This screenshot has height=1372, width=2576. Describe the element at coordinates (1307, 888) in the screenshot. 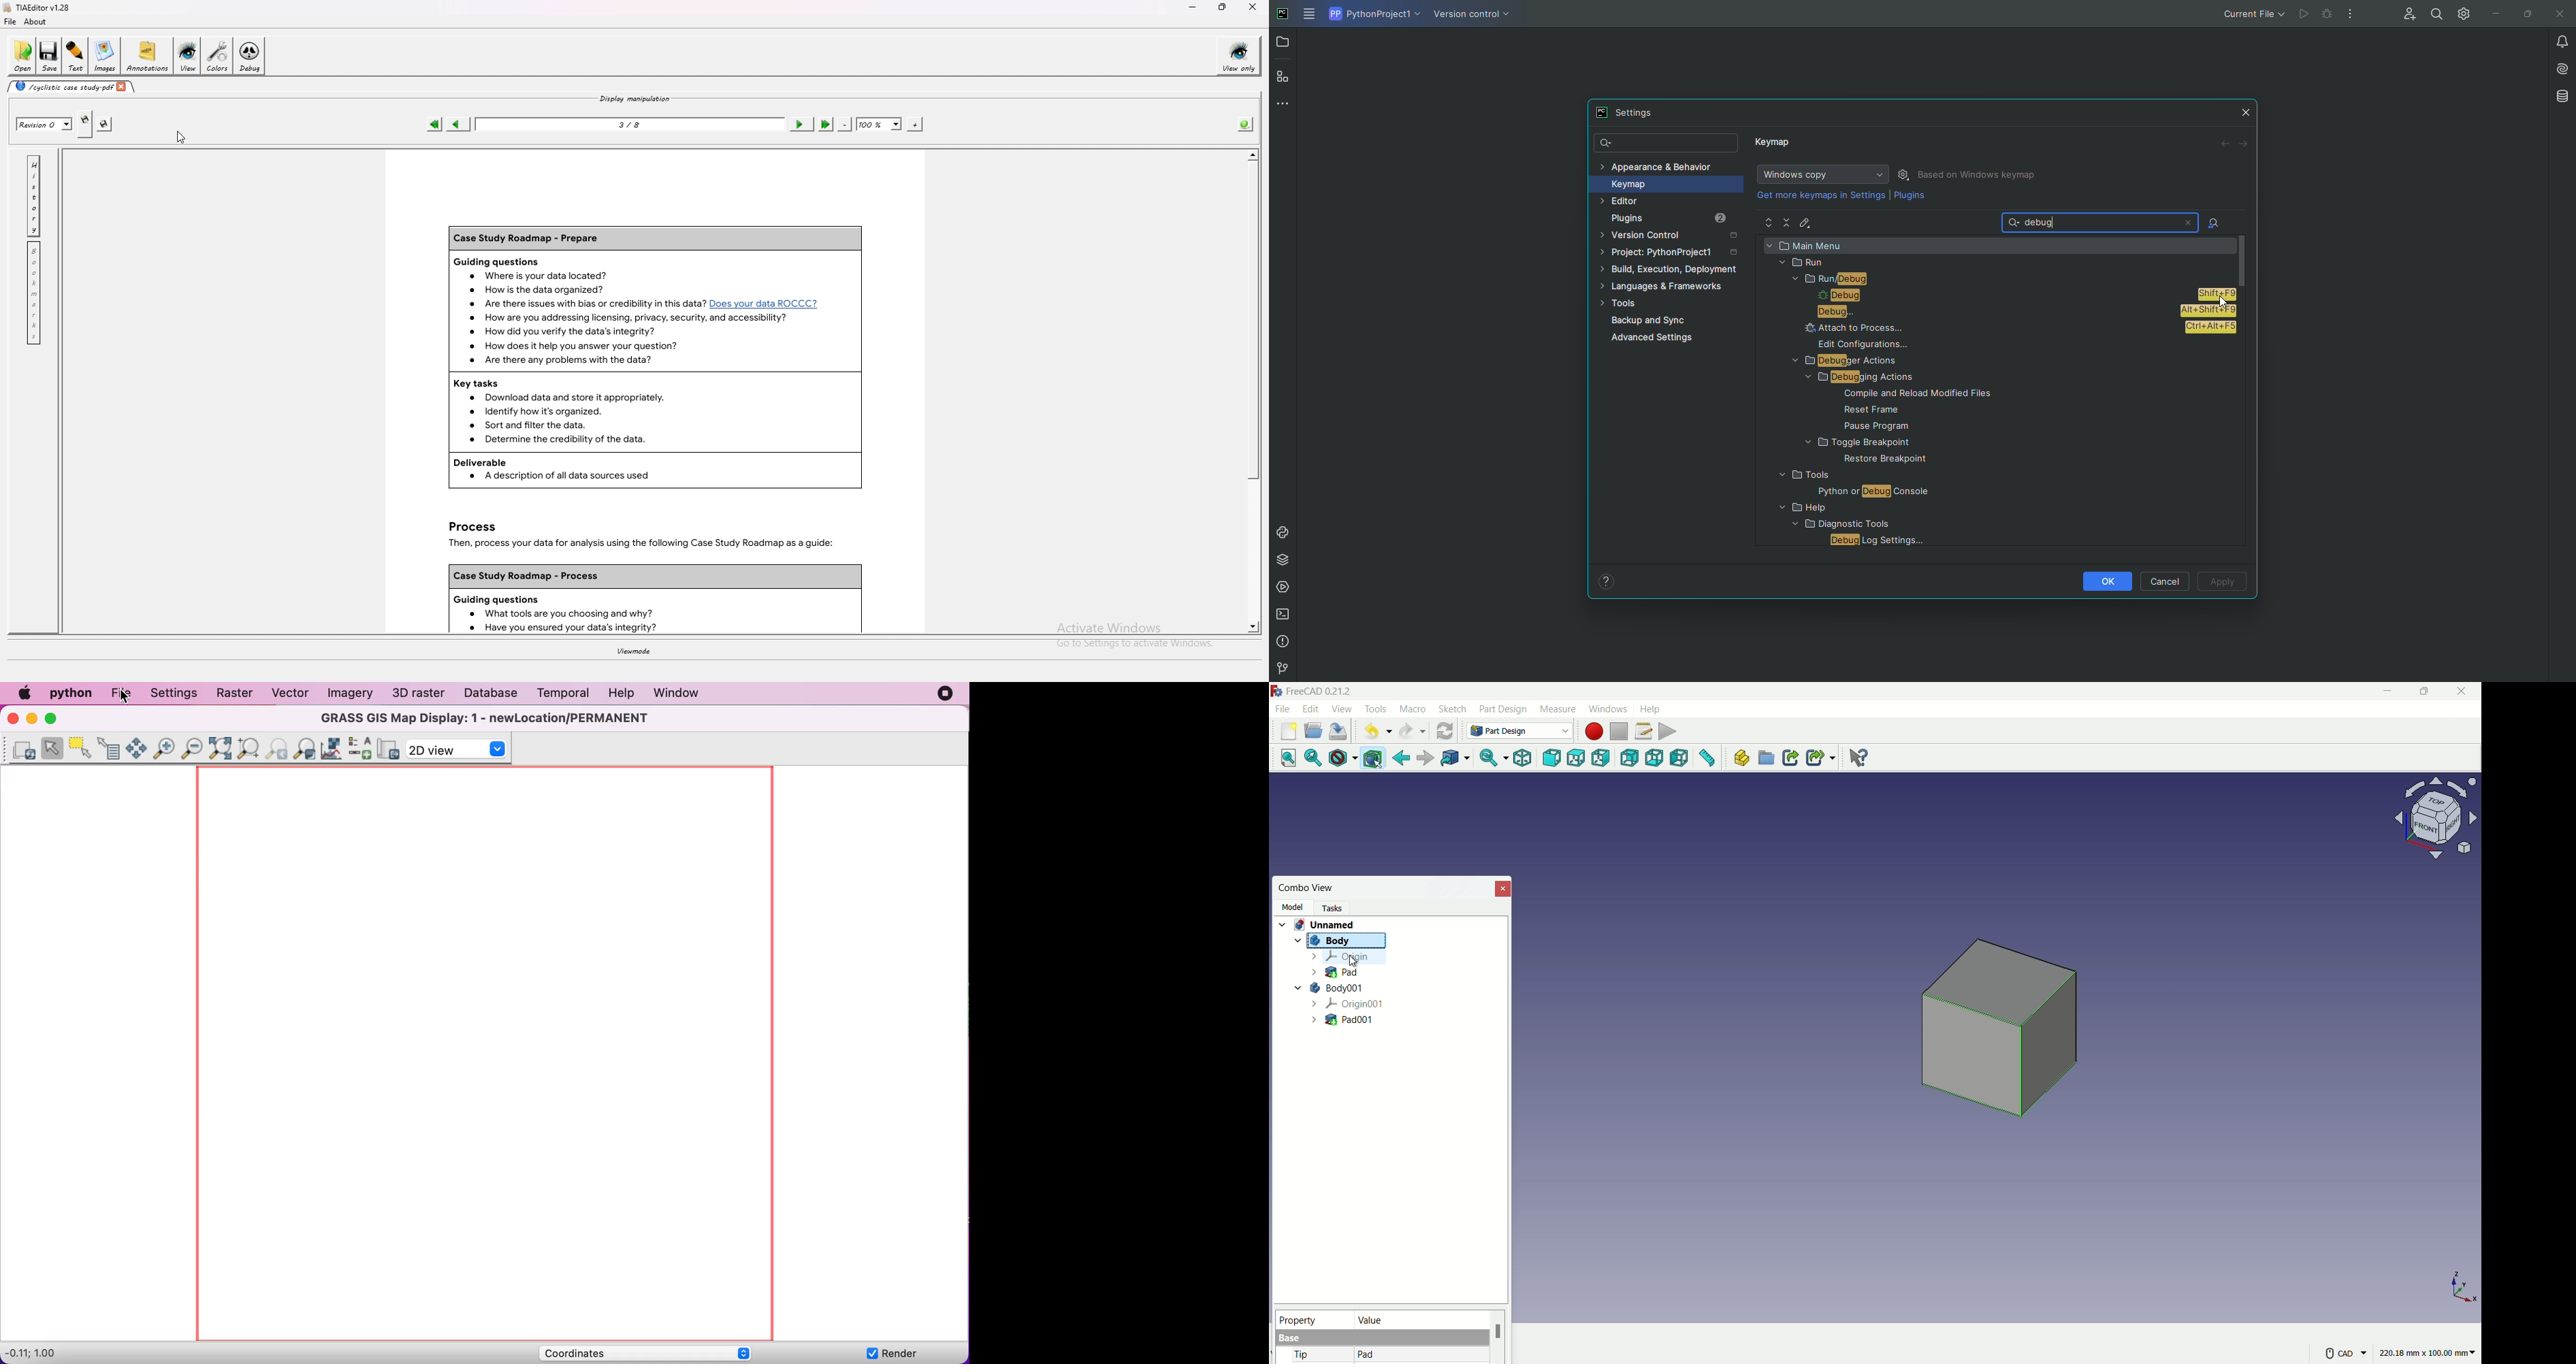

I see `combo view` at that location.